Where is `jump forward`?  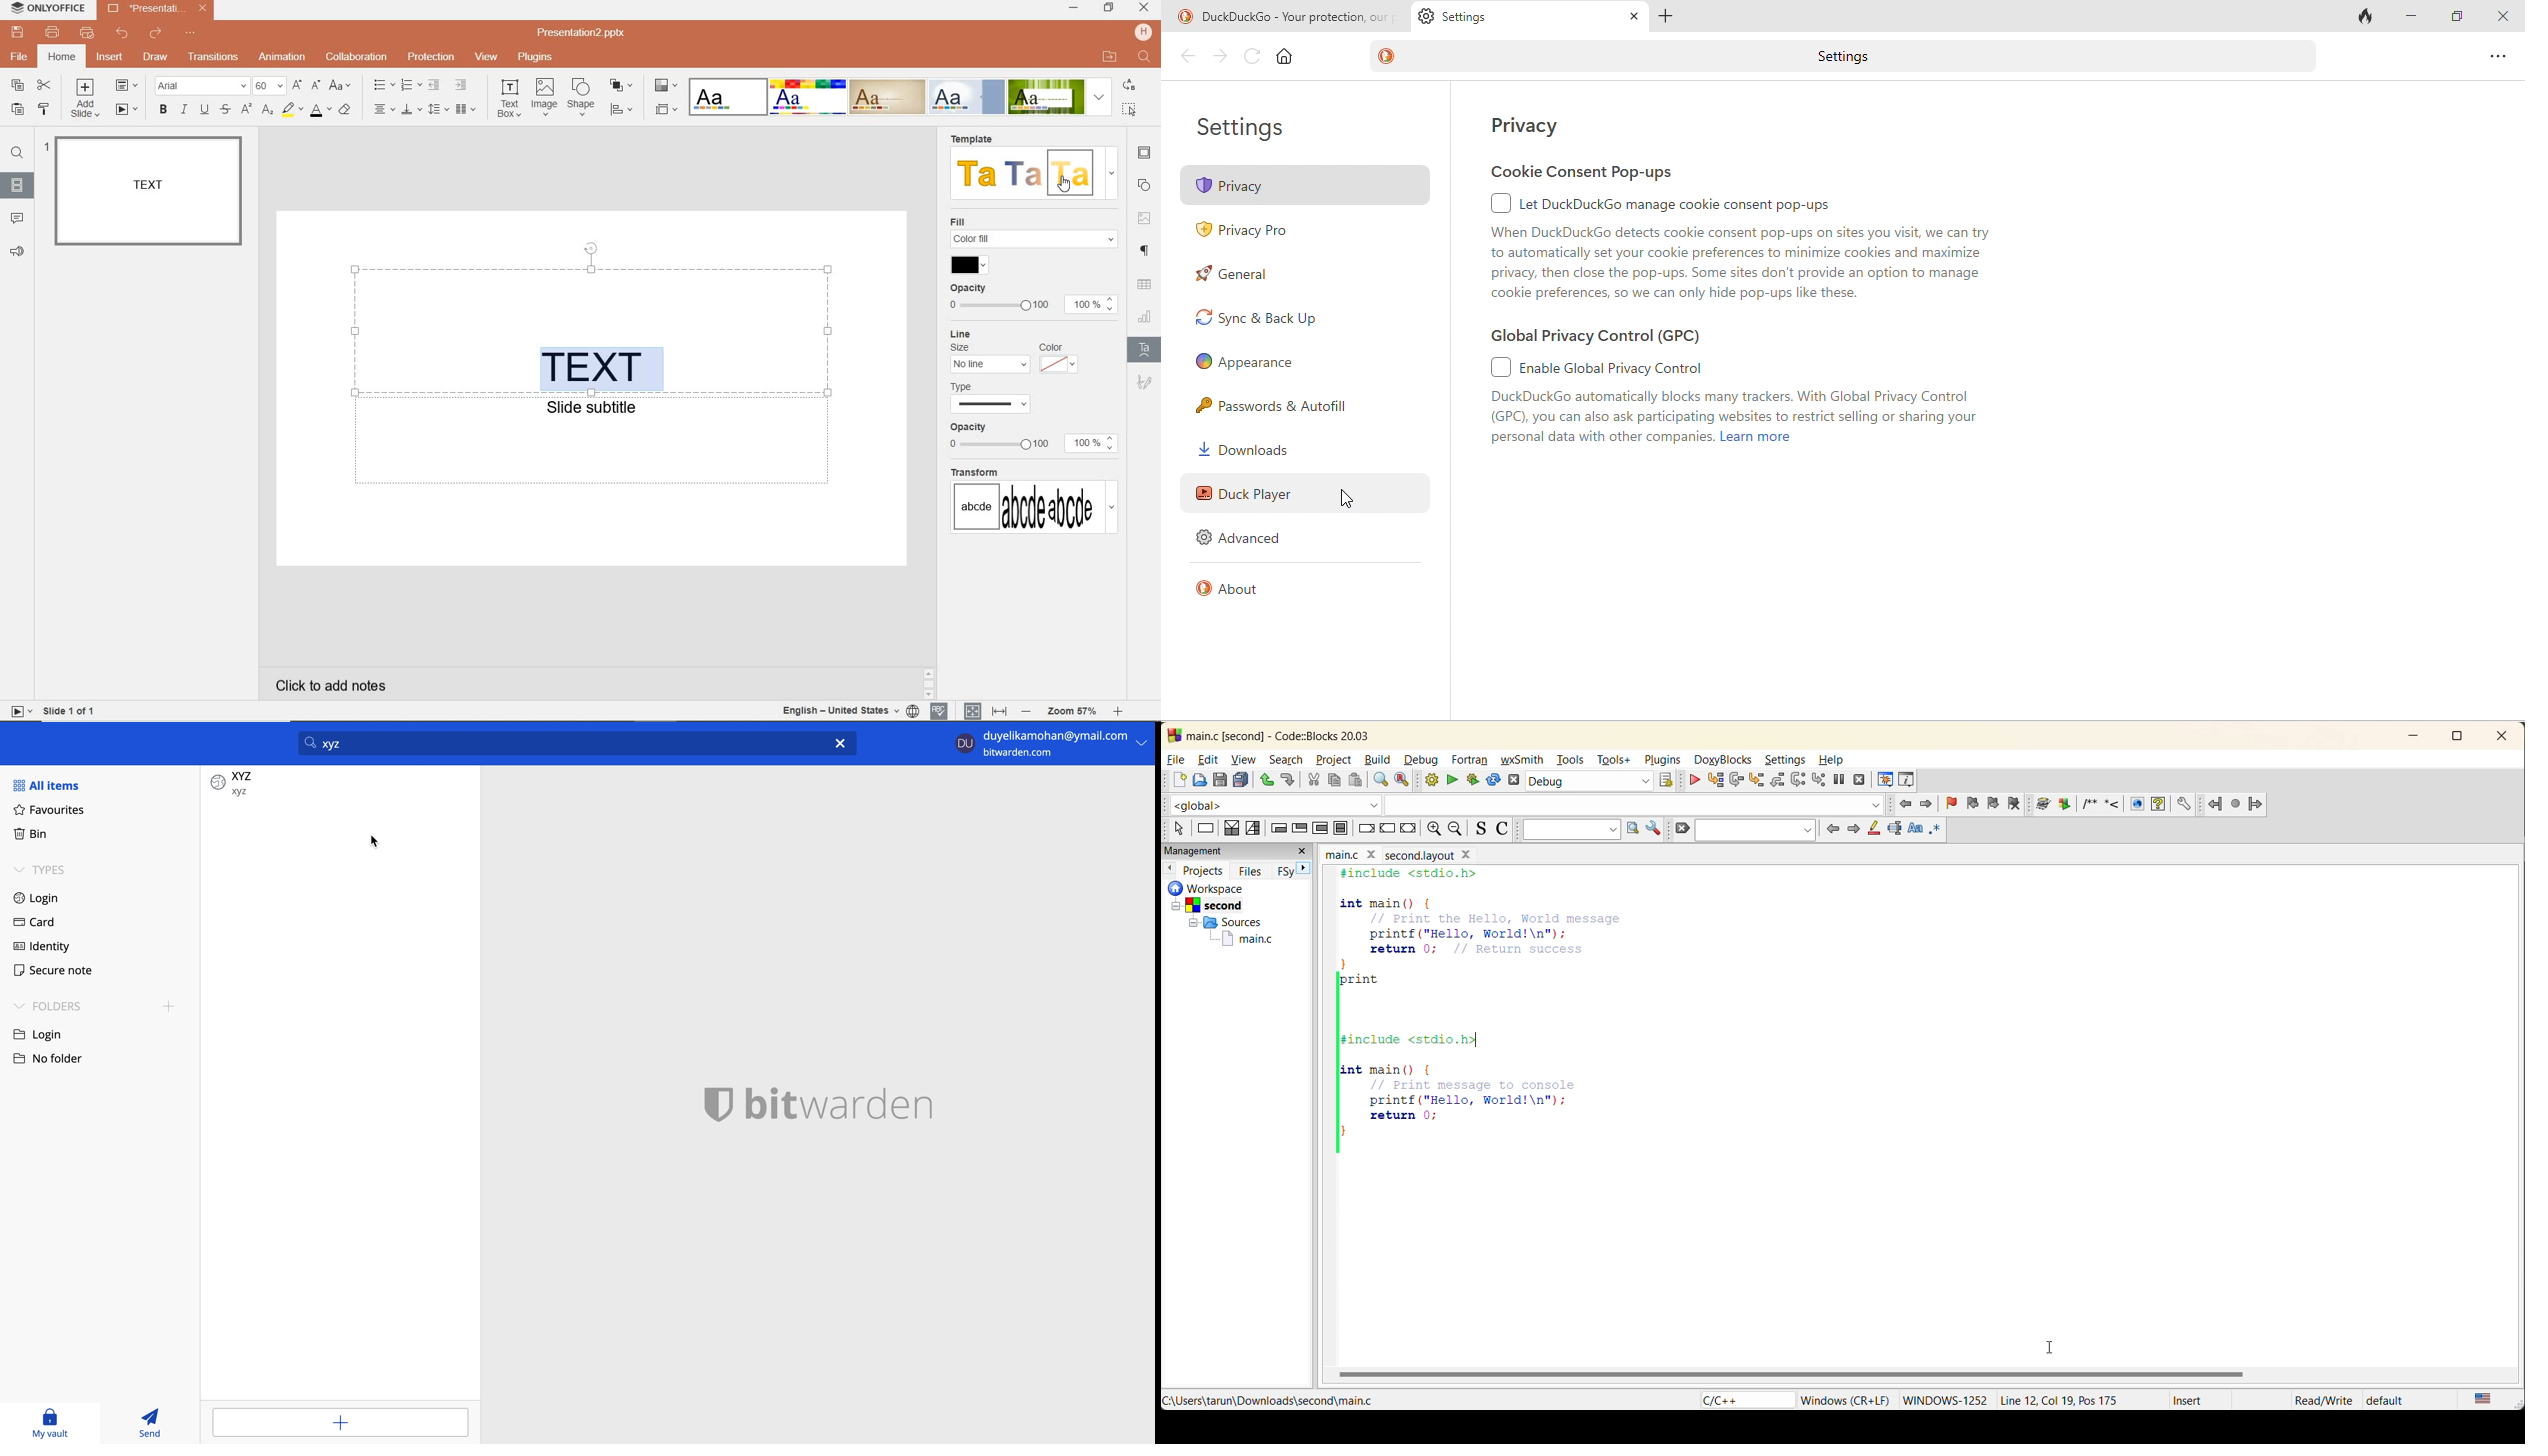 jump forward is located at coordinates (1924, 805).